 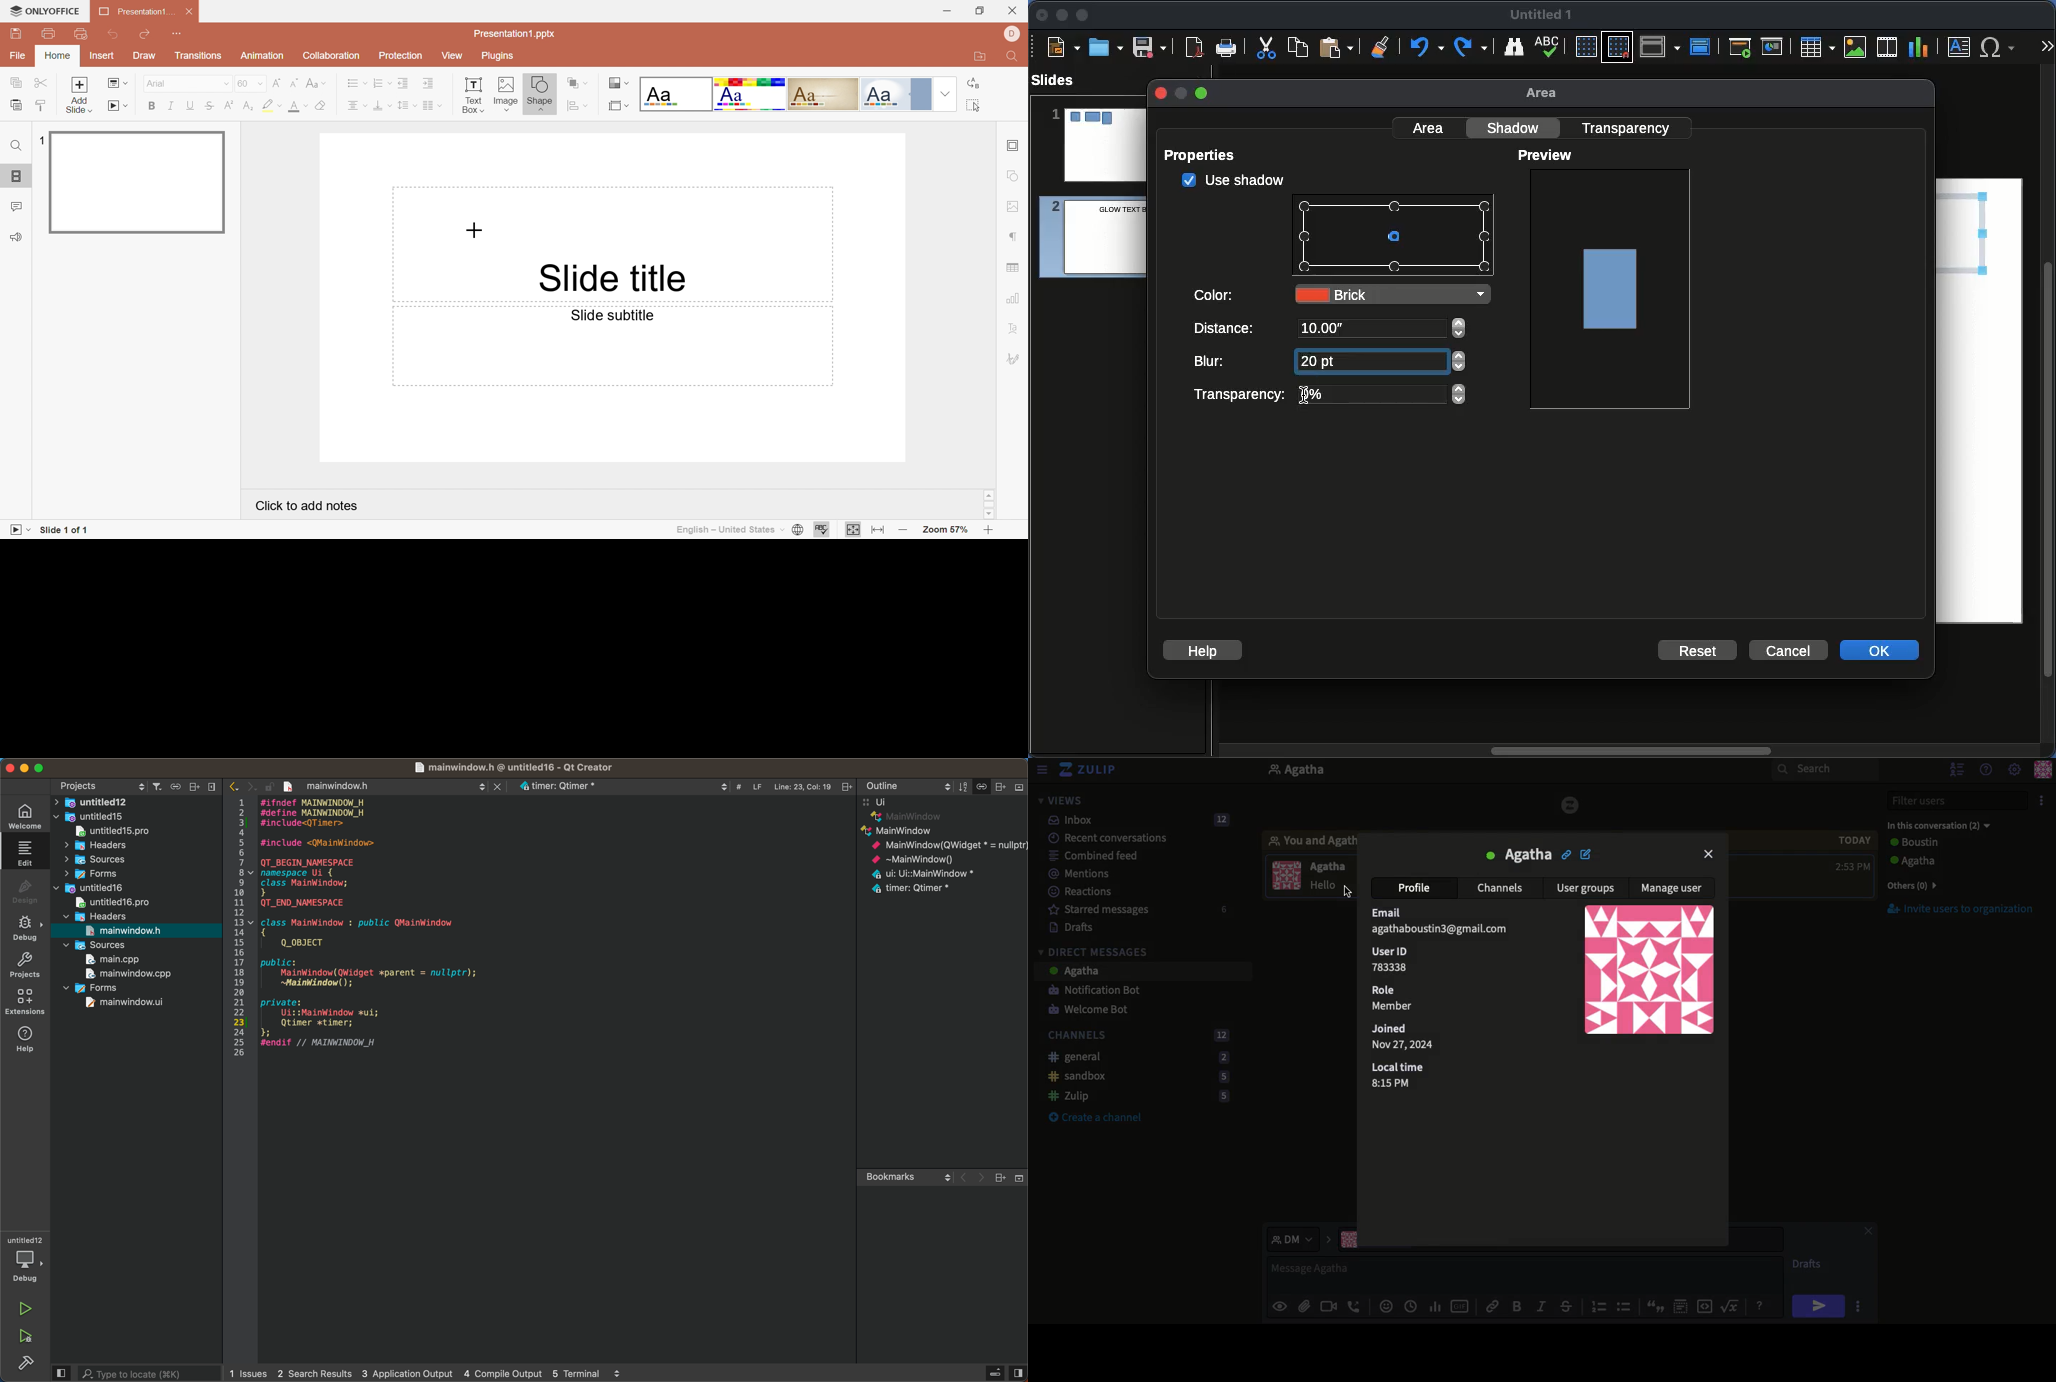 I want to click on Zoom in, so click(x=989, y=532).